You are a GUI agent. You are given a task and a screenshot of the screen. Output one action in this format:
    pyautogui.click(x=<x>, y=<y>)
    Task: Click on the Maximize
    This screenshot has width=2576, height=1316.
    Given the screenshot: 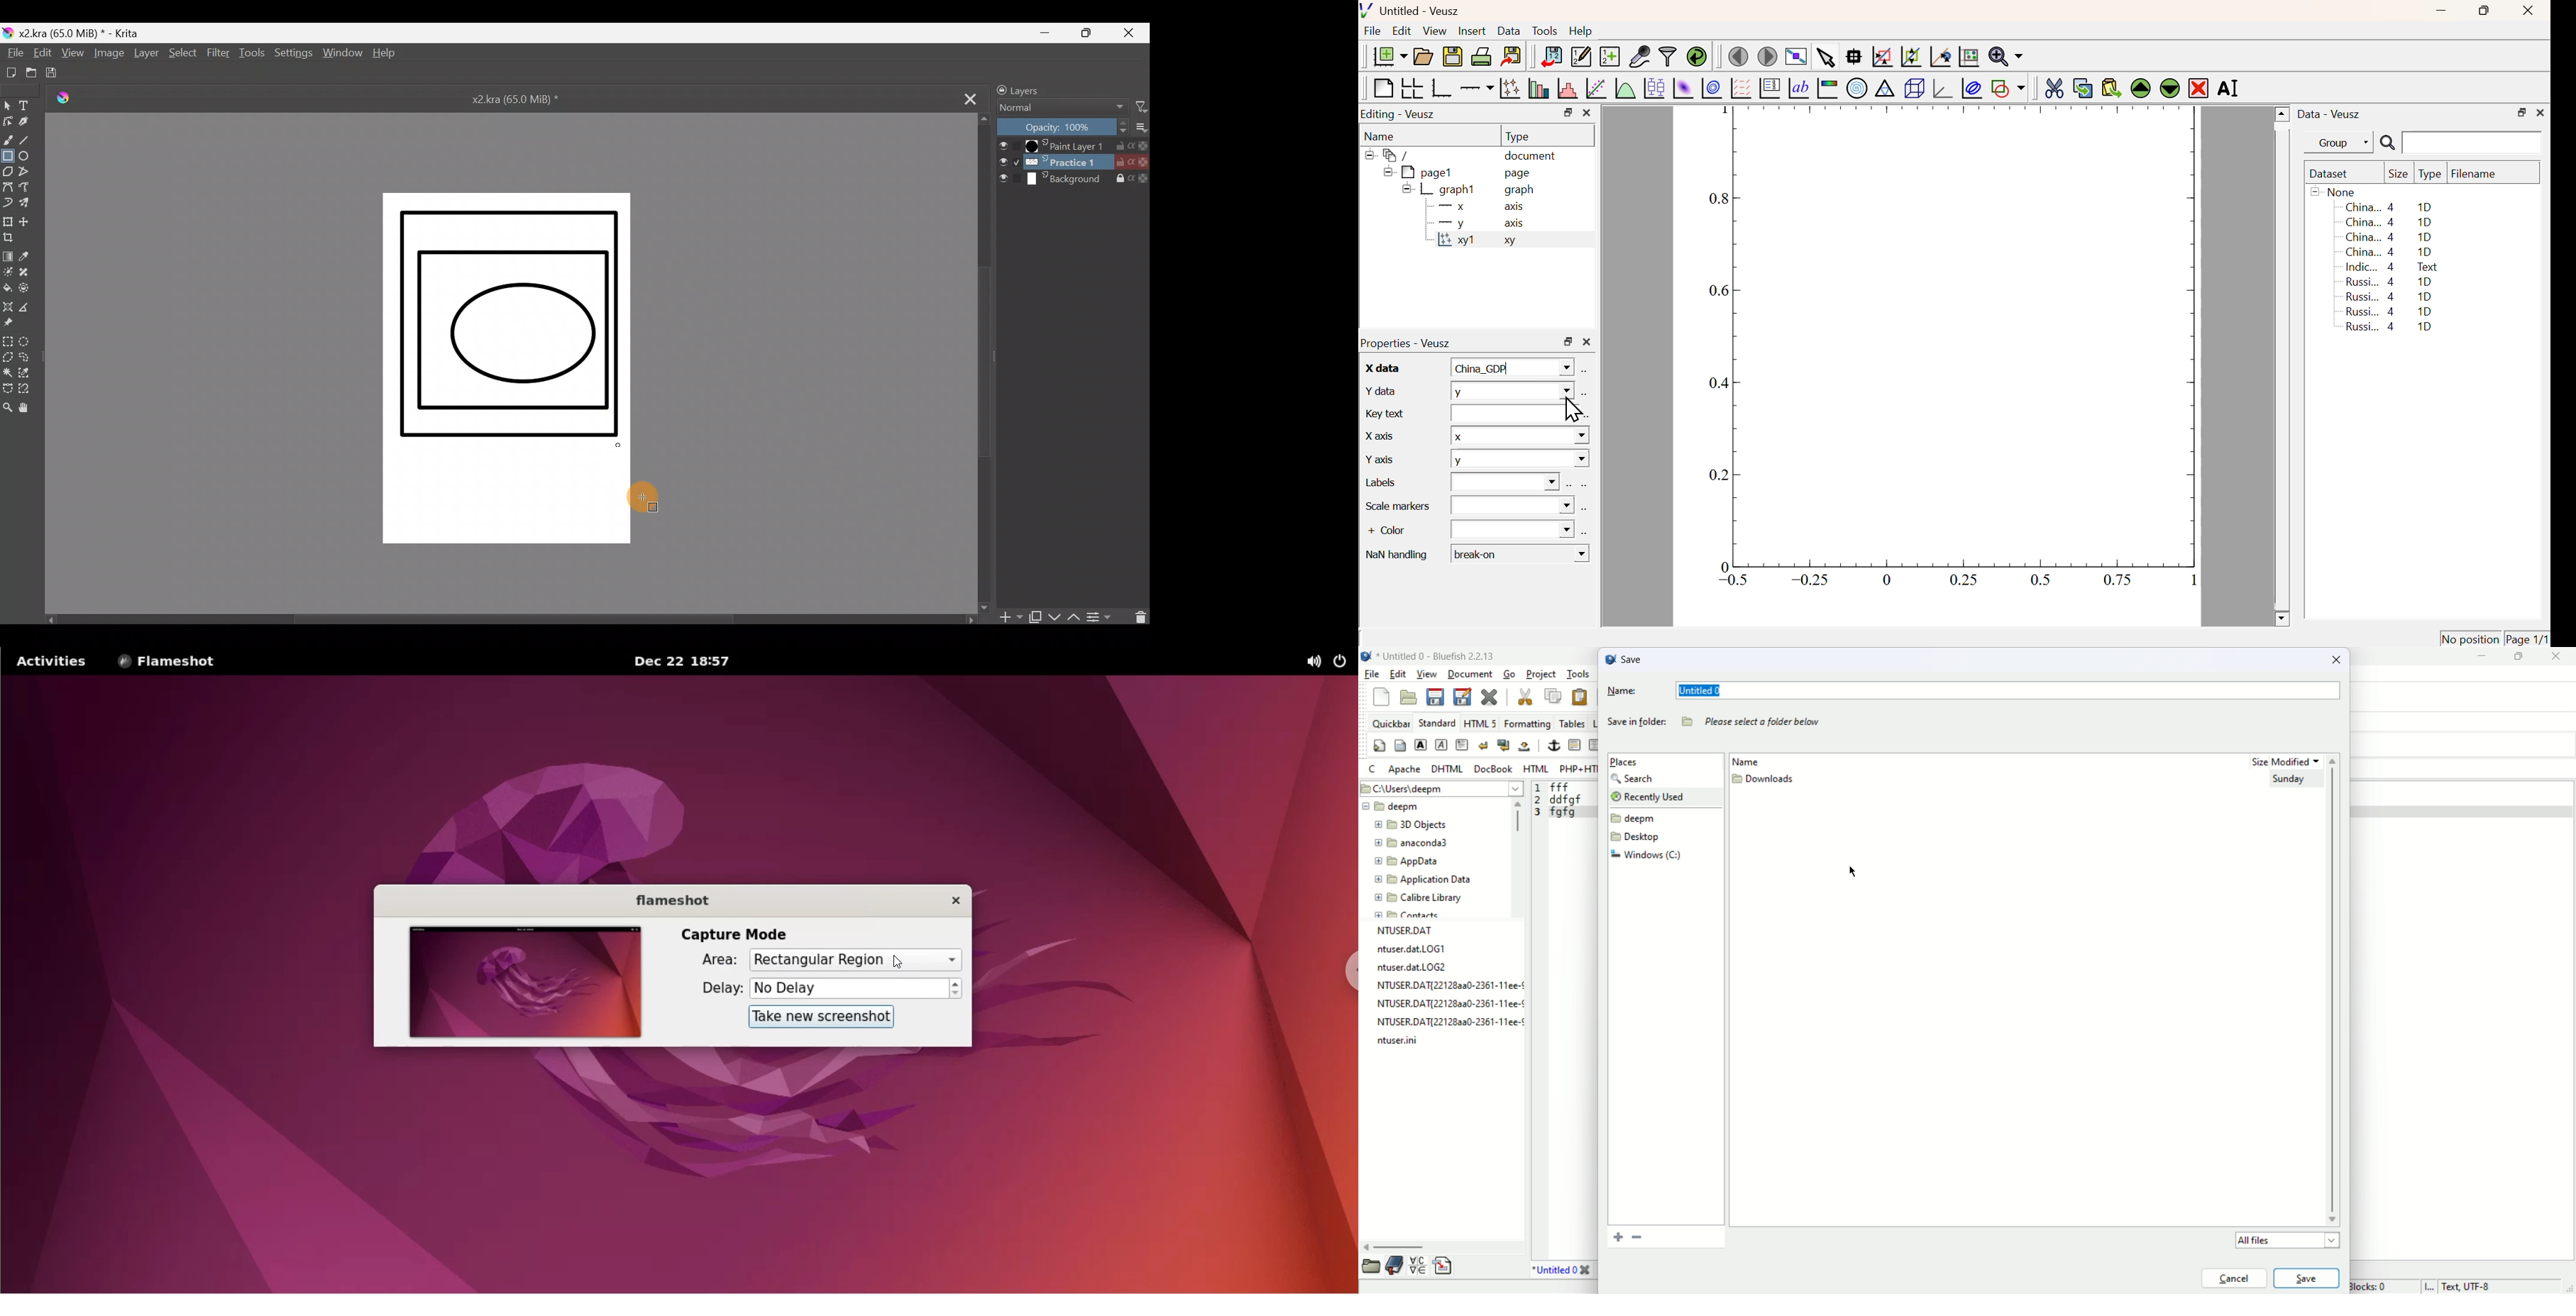 What is the action you would take?
    pyautogui.click(x=1092, y=34)
    